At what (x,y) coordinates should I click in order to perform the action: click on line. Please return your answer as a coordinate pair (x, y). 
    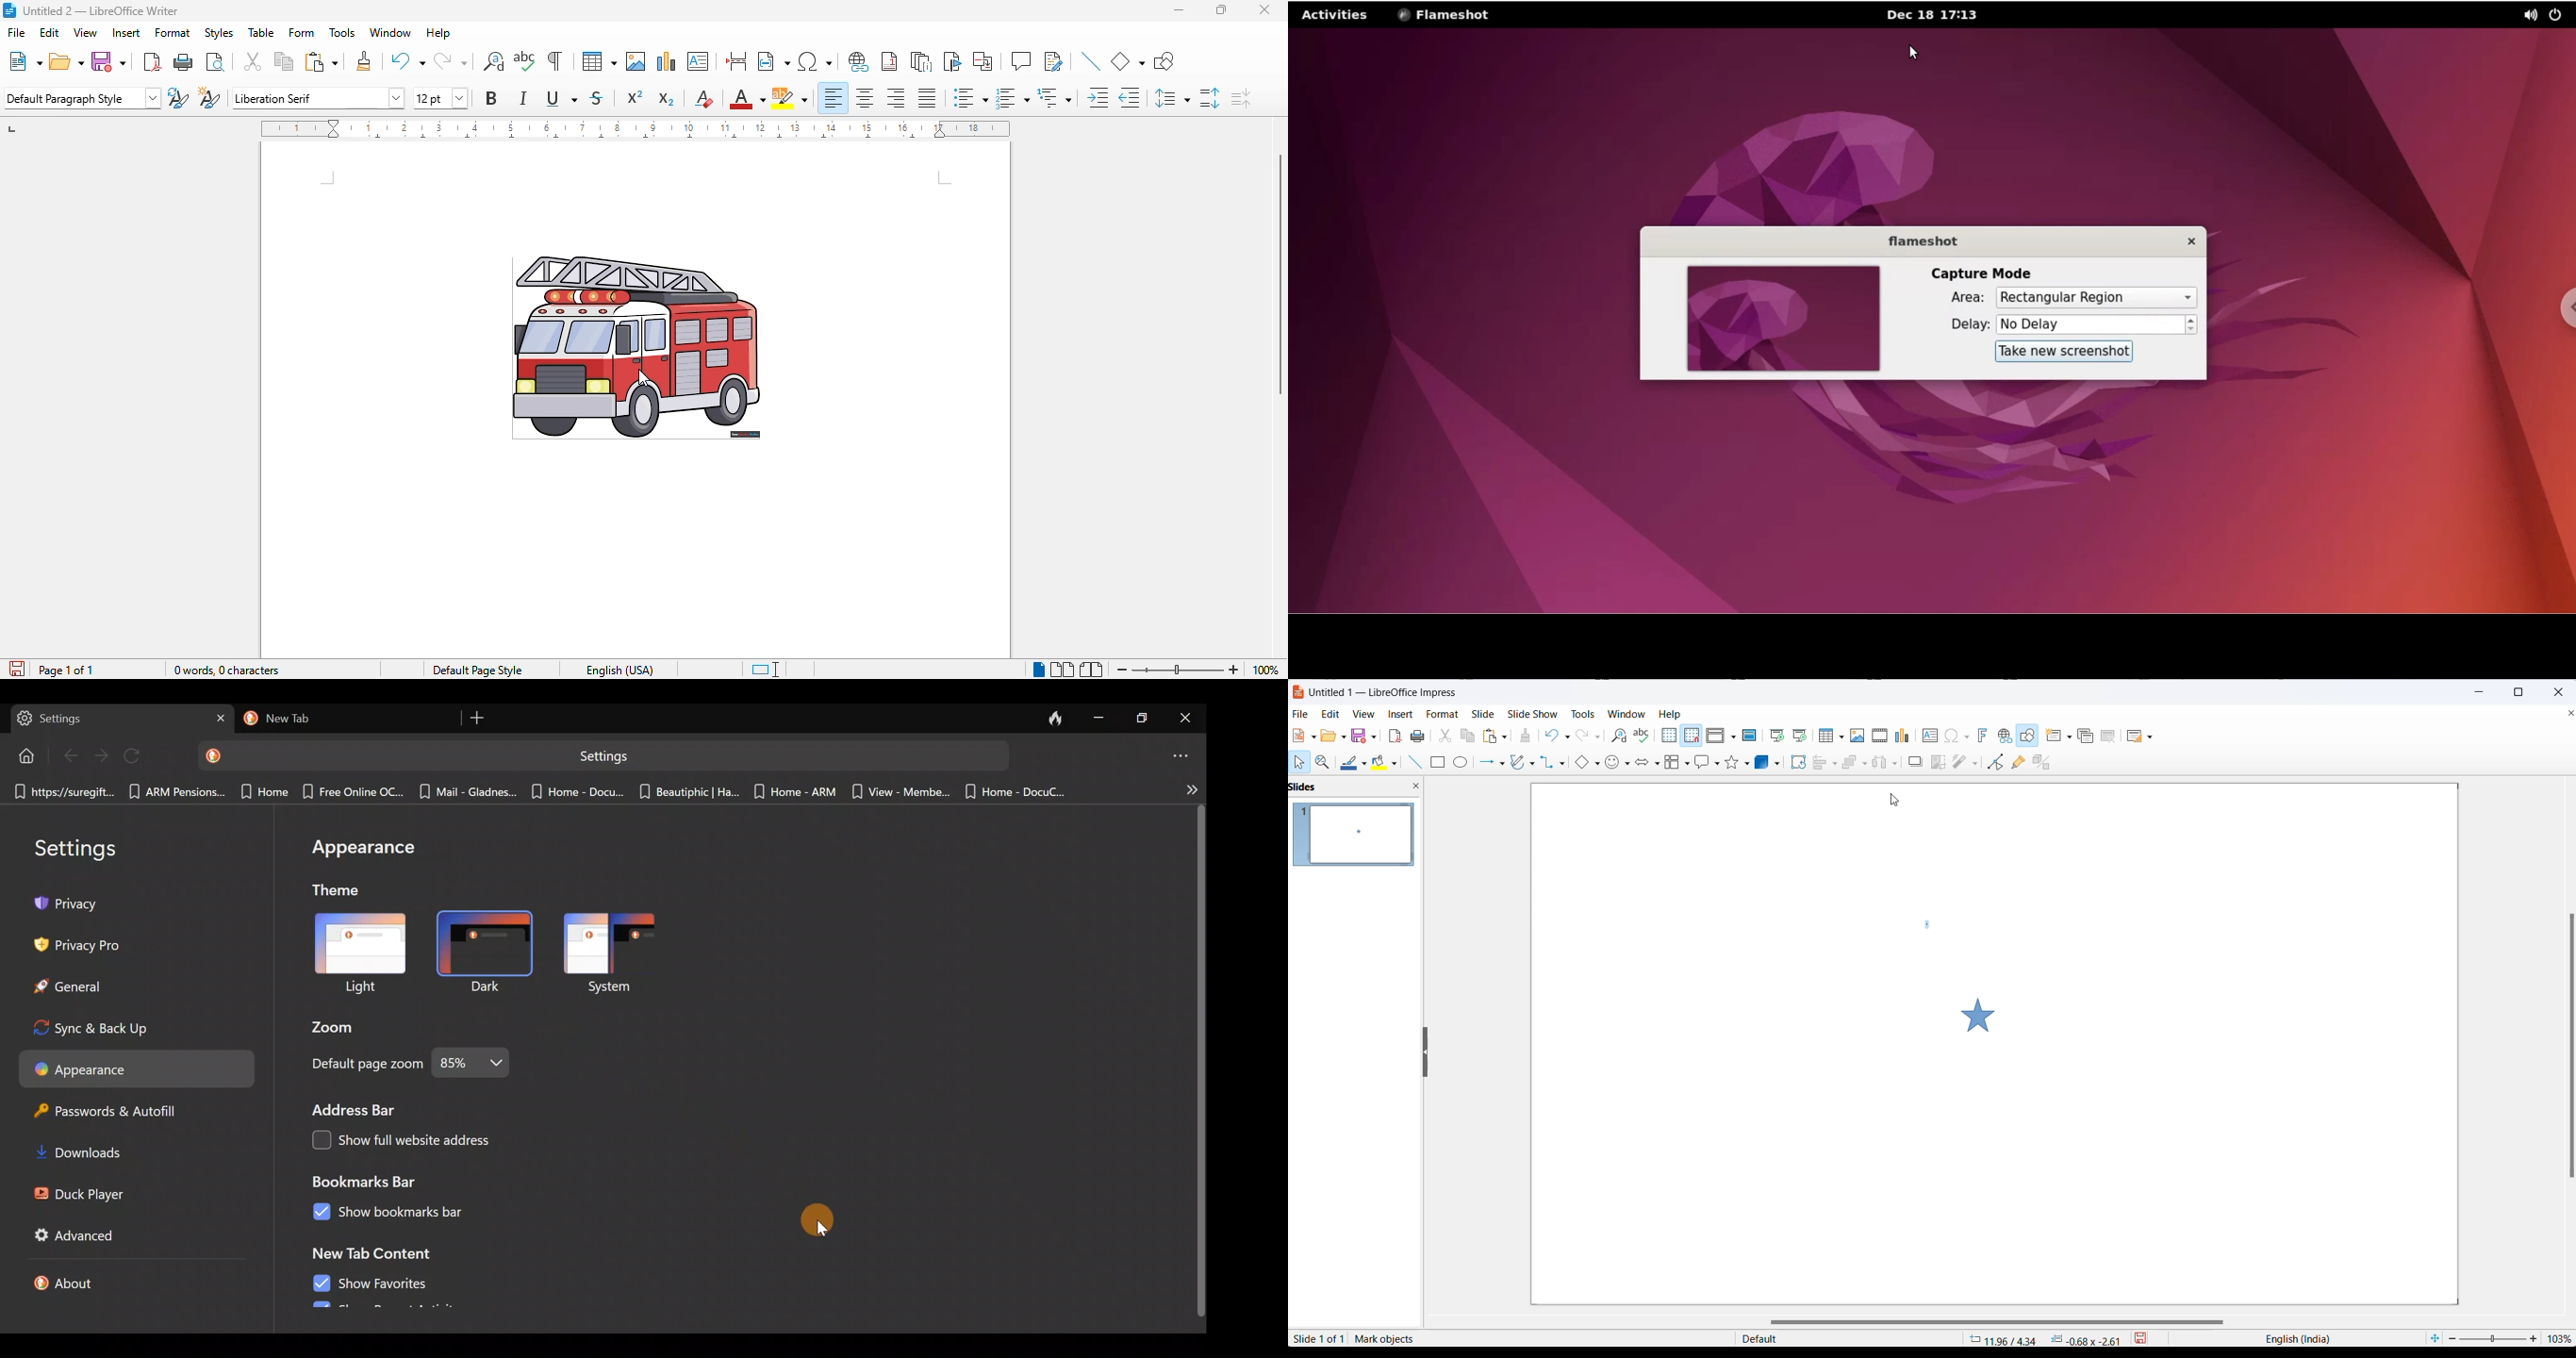
    Looking at the image, I should click on (1418, 762).